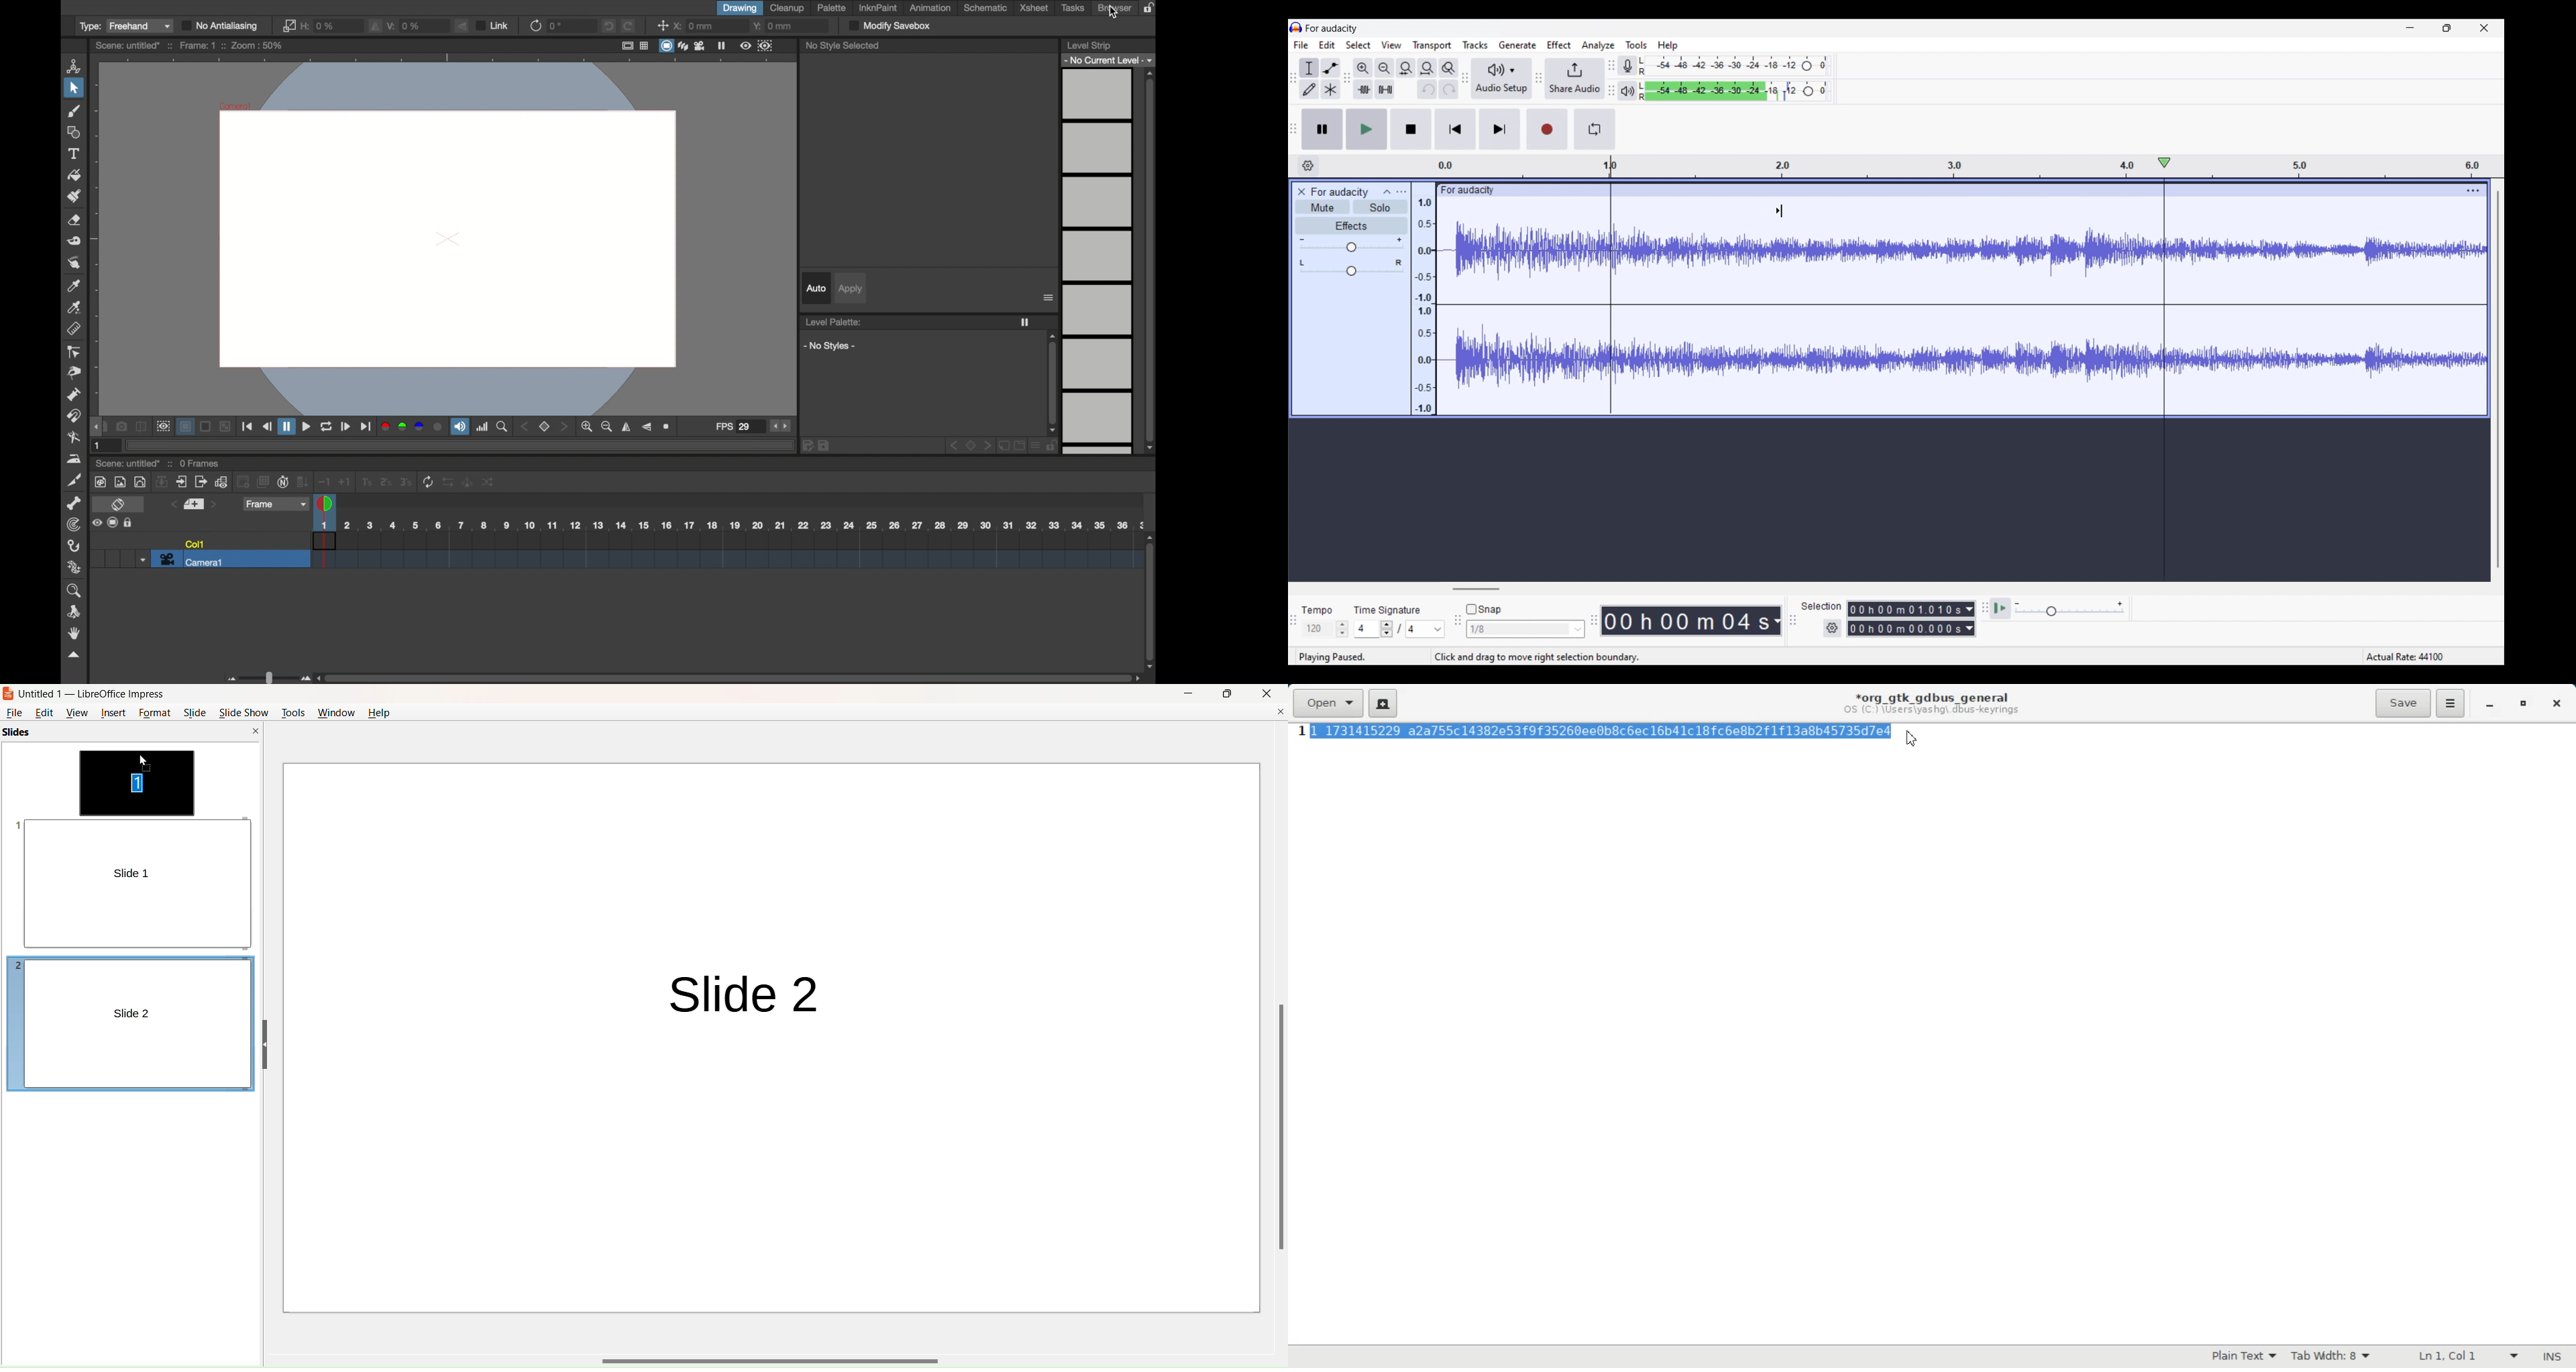 This screenshot has width=2576, height=1372. What do you see at coordinates (376, 27) in the screenshot?
I see `flip horizontally` at bounding box center [376, 27].